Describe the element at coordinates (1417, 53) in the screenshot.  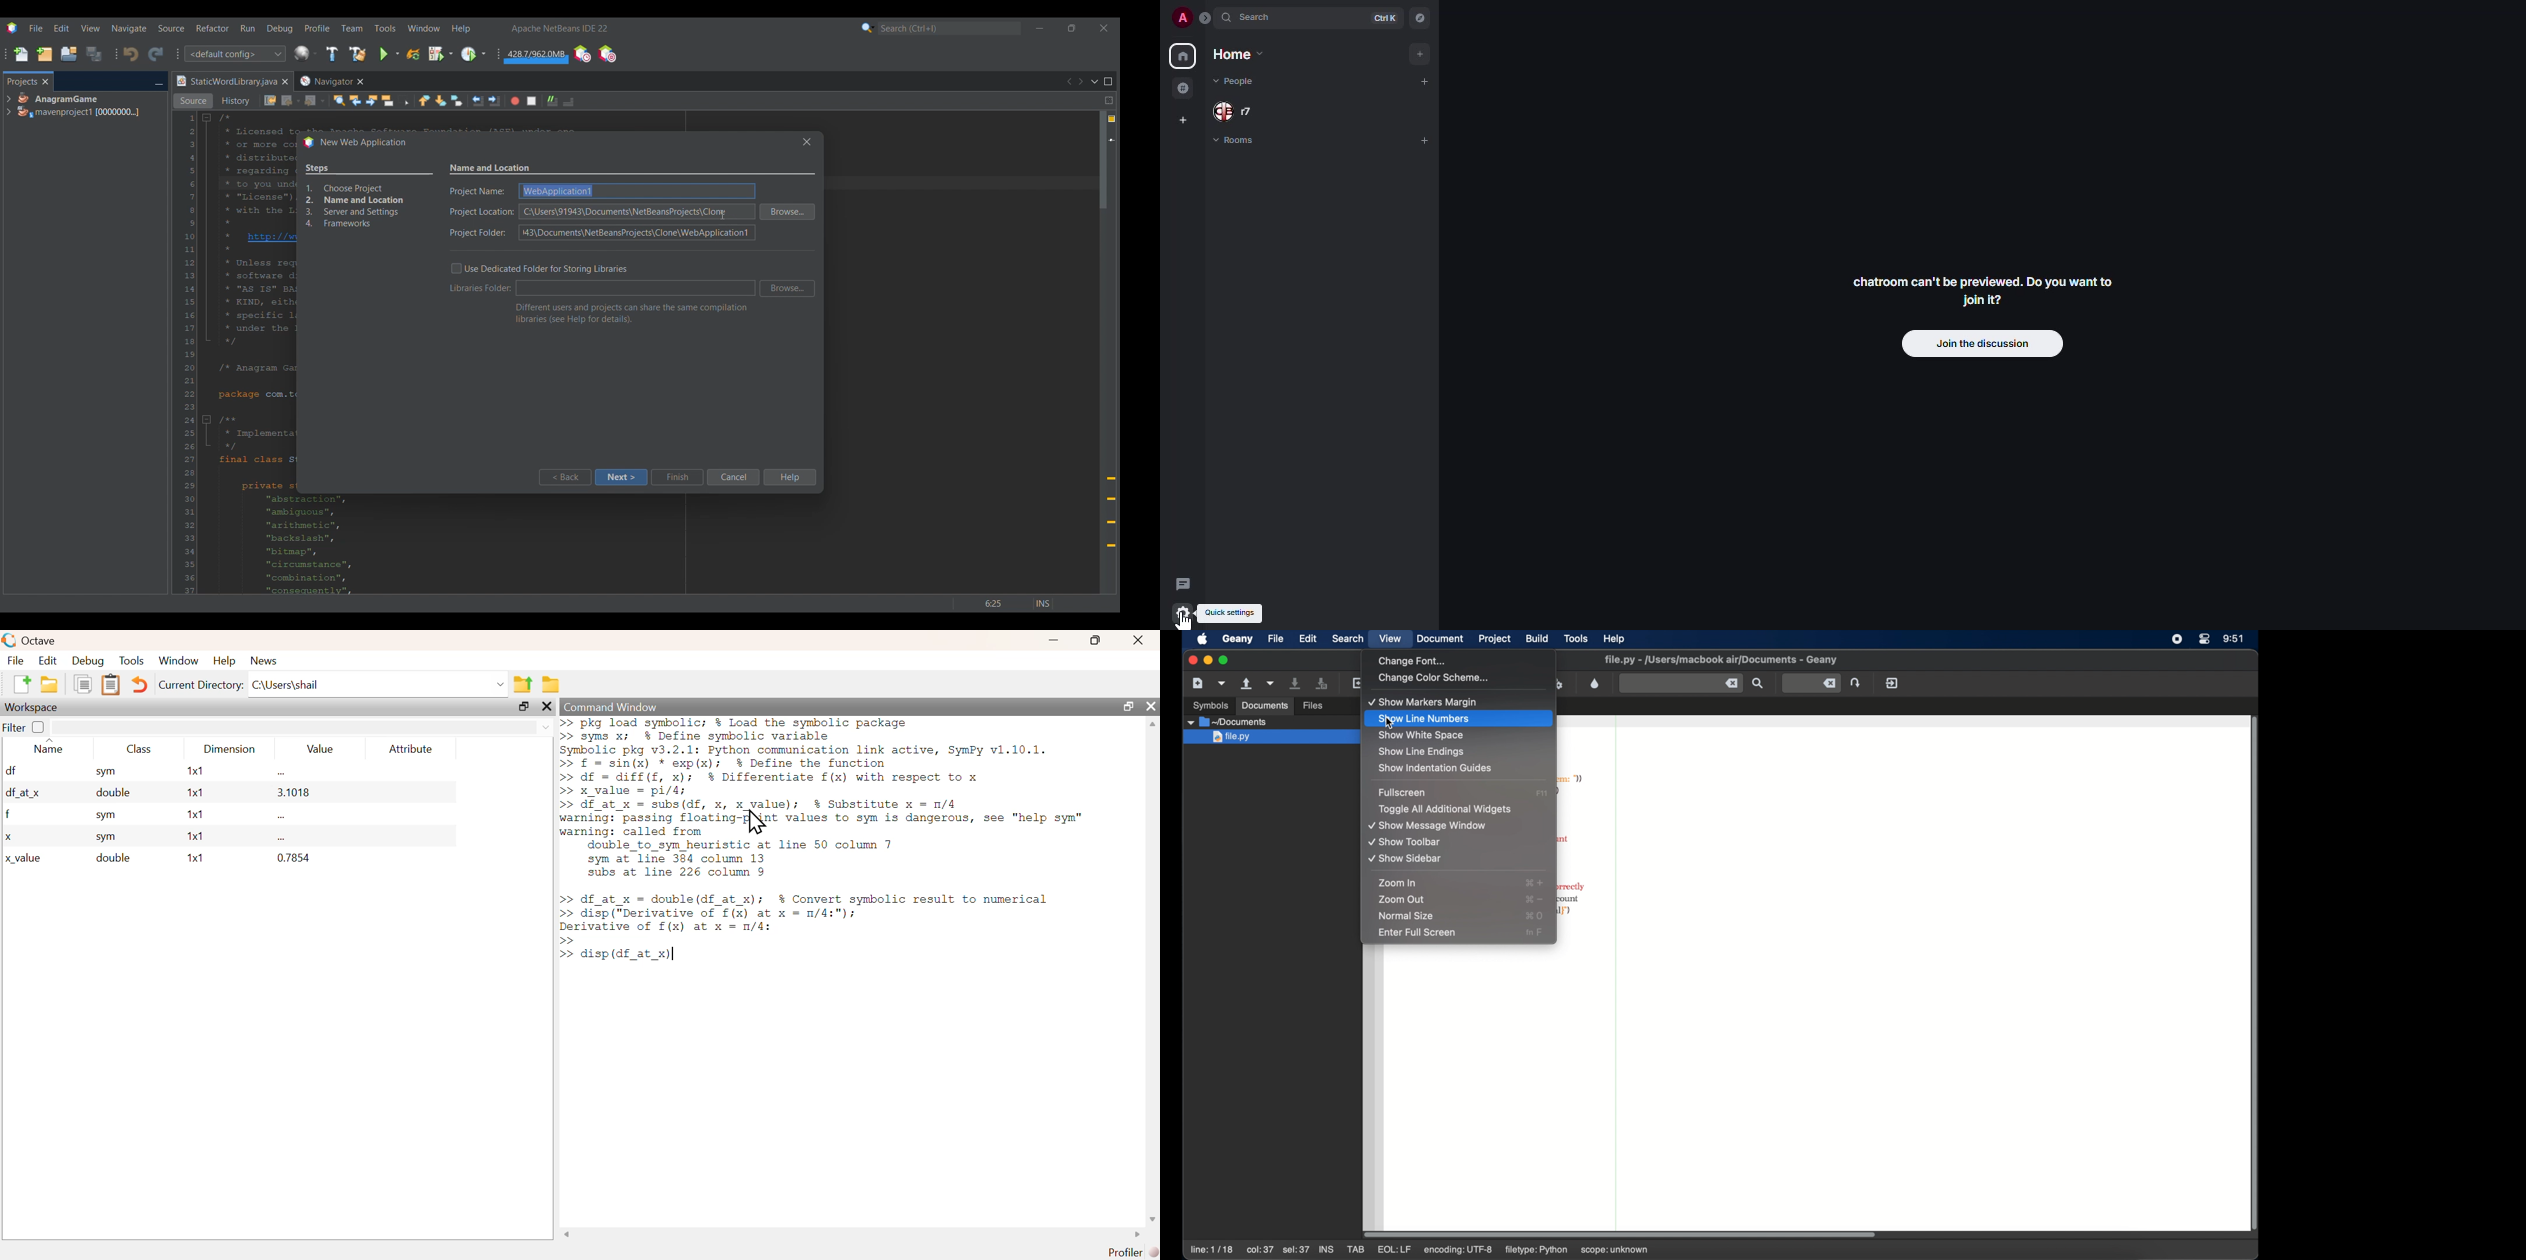
I see `add` at that location.